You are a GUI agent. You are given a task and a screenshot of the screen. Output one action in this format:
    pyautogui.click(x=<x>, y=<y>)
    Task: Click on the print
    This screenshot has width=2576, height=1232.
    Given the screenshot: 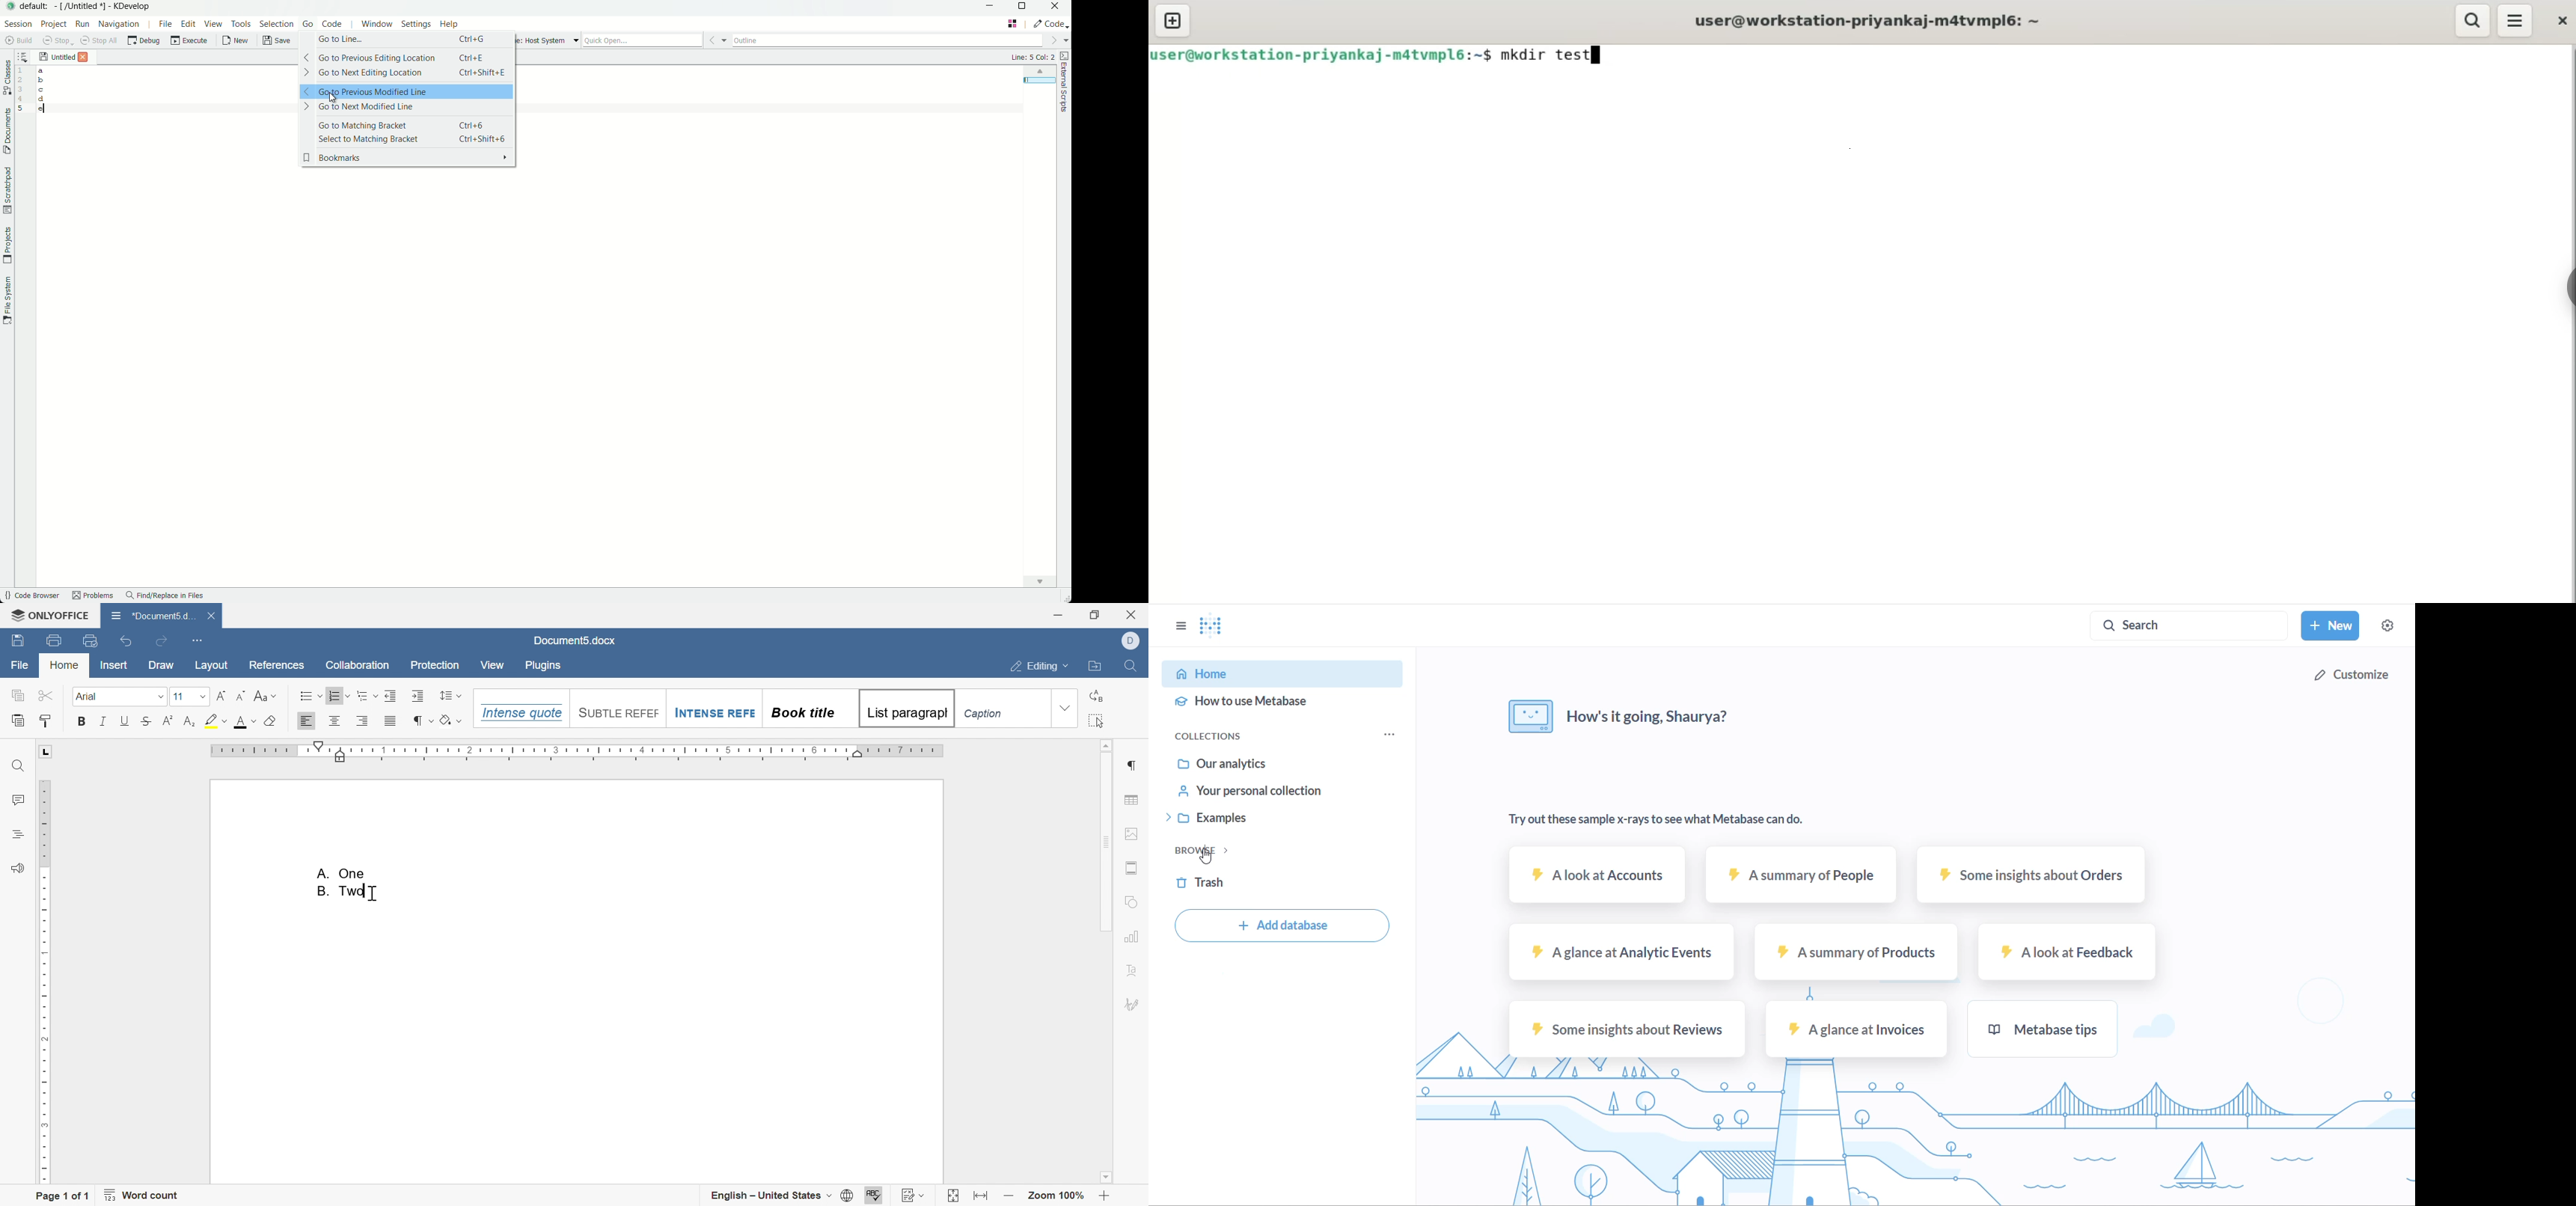 What is the action you would take?
    pyautogui.click(x=56, y=639)
    